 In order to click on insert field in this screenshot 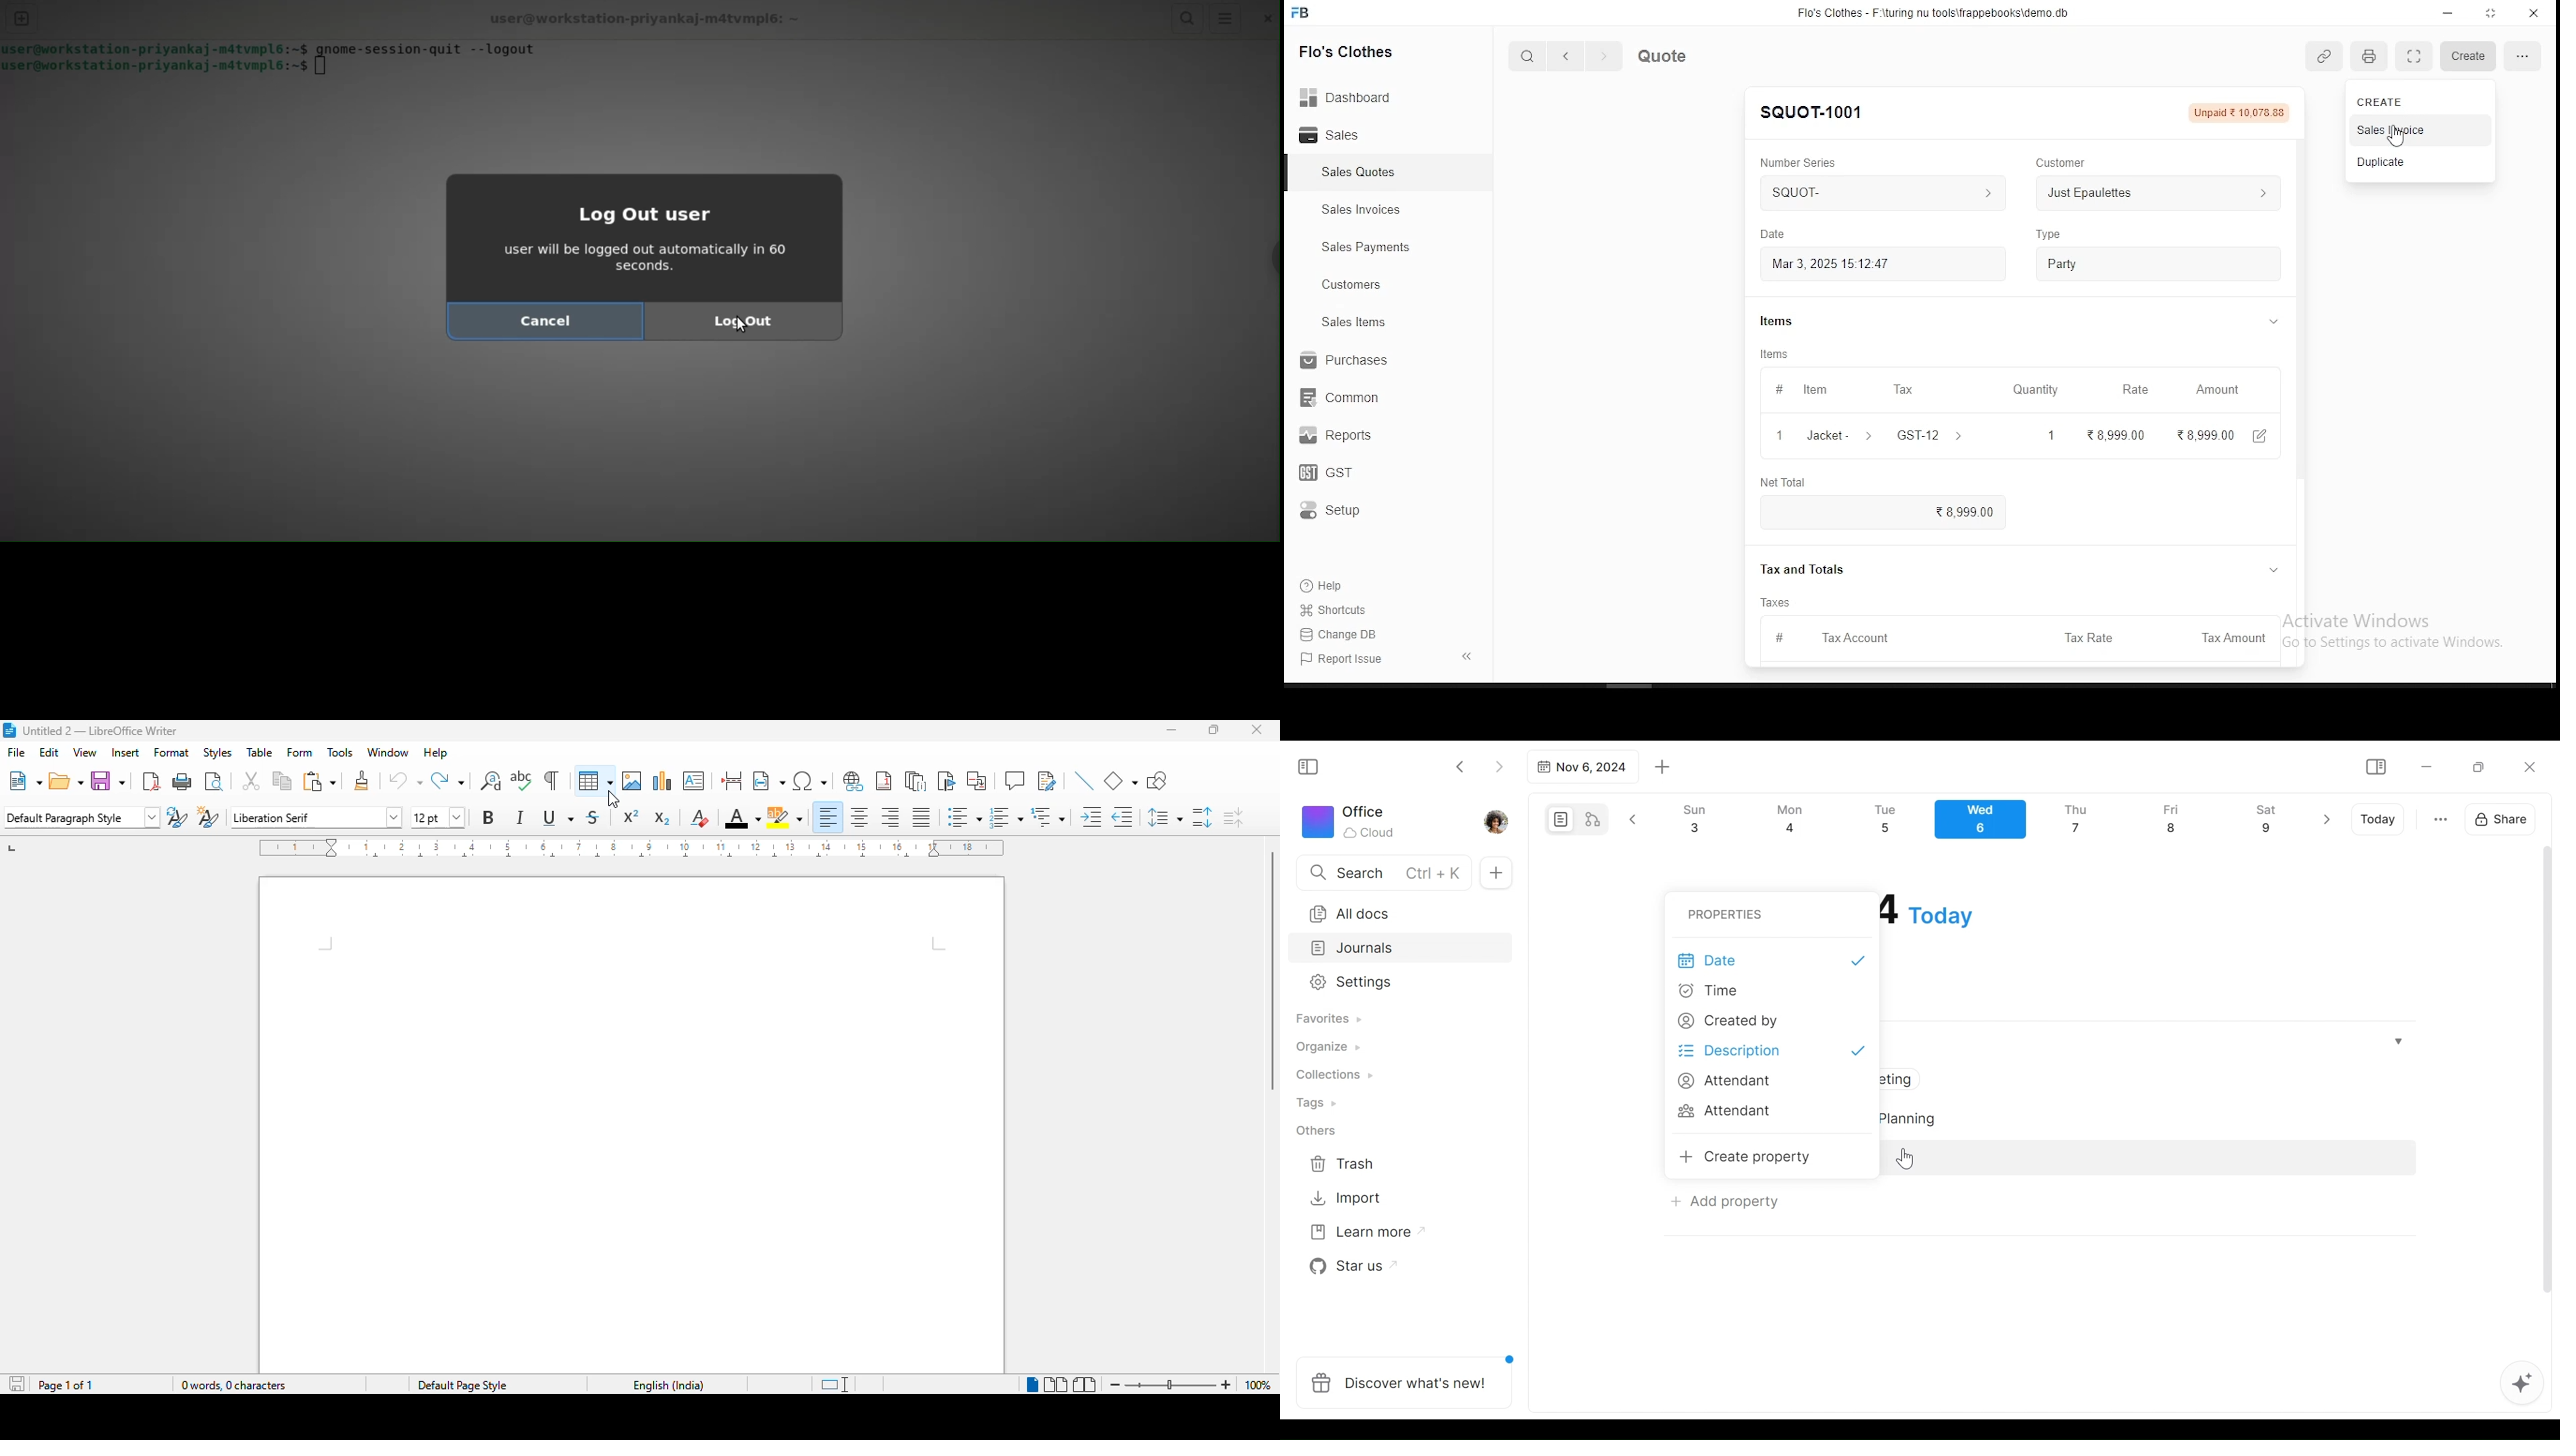, I will do `click(768, 779)`.